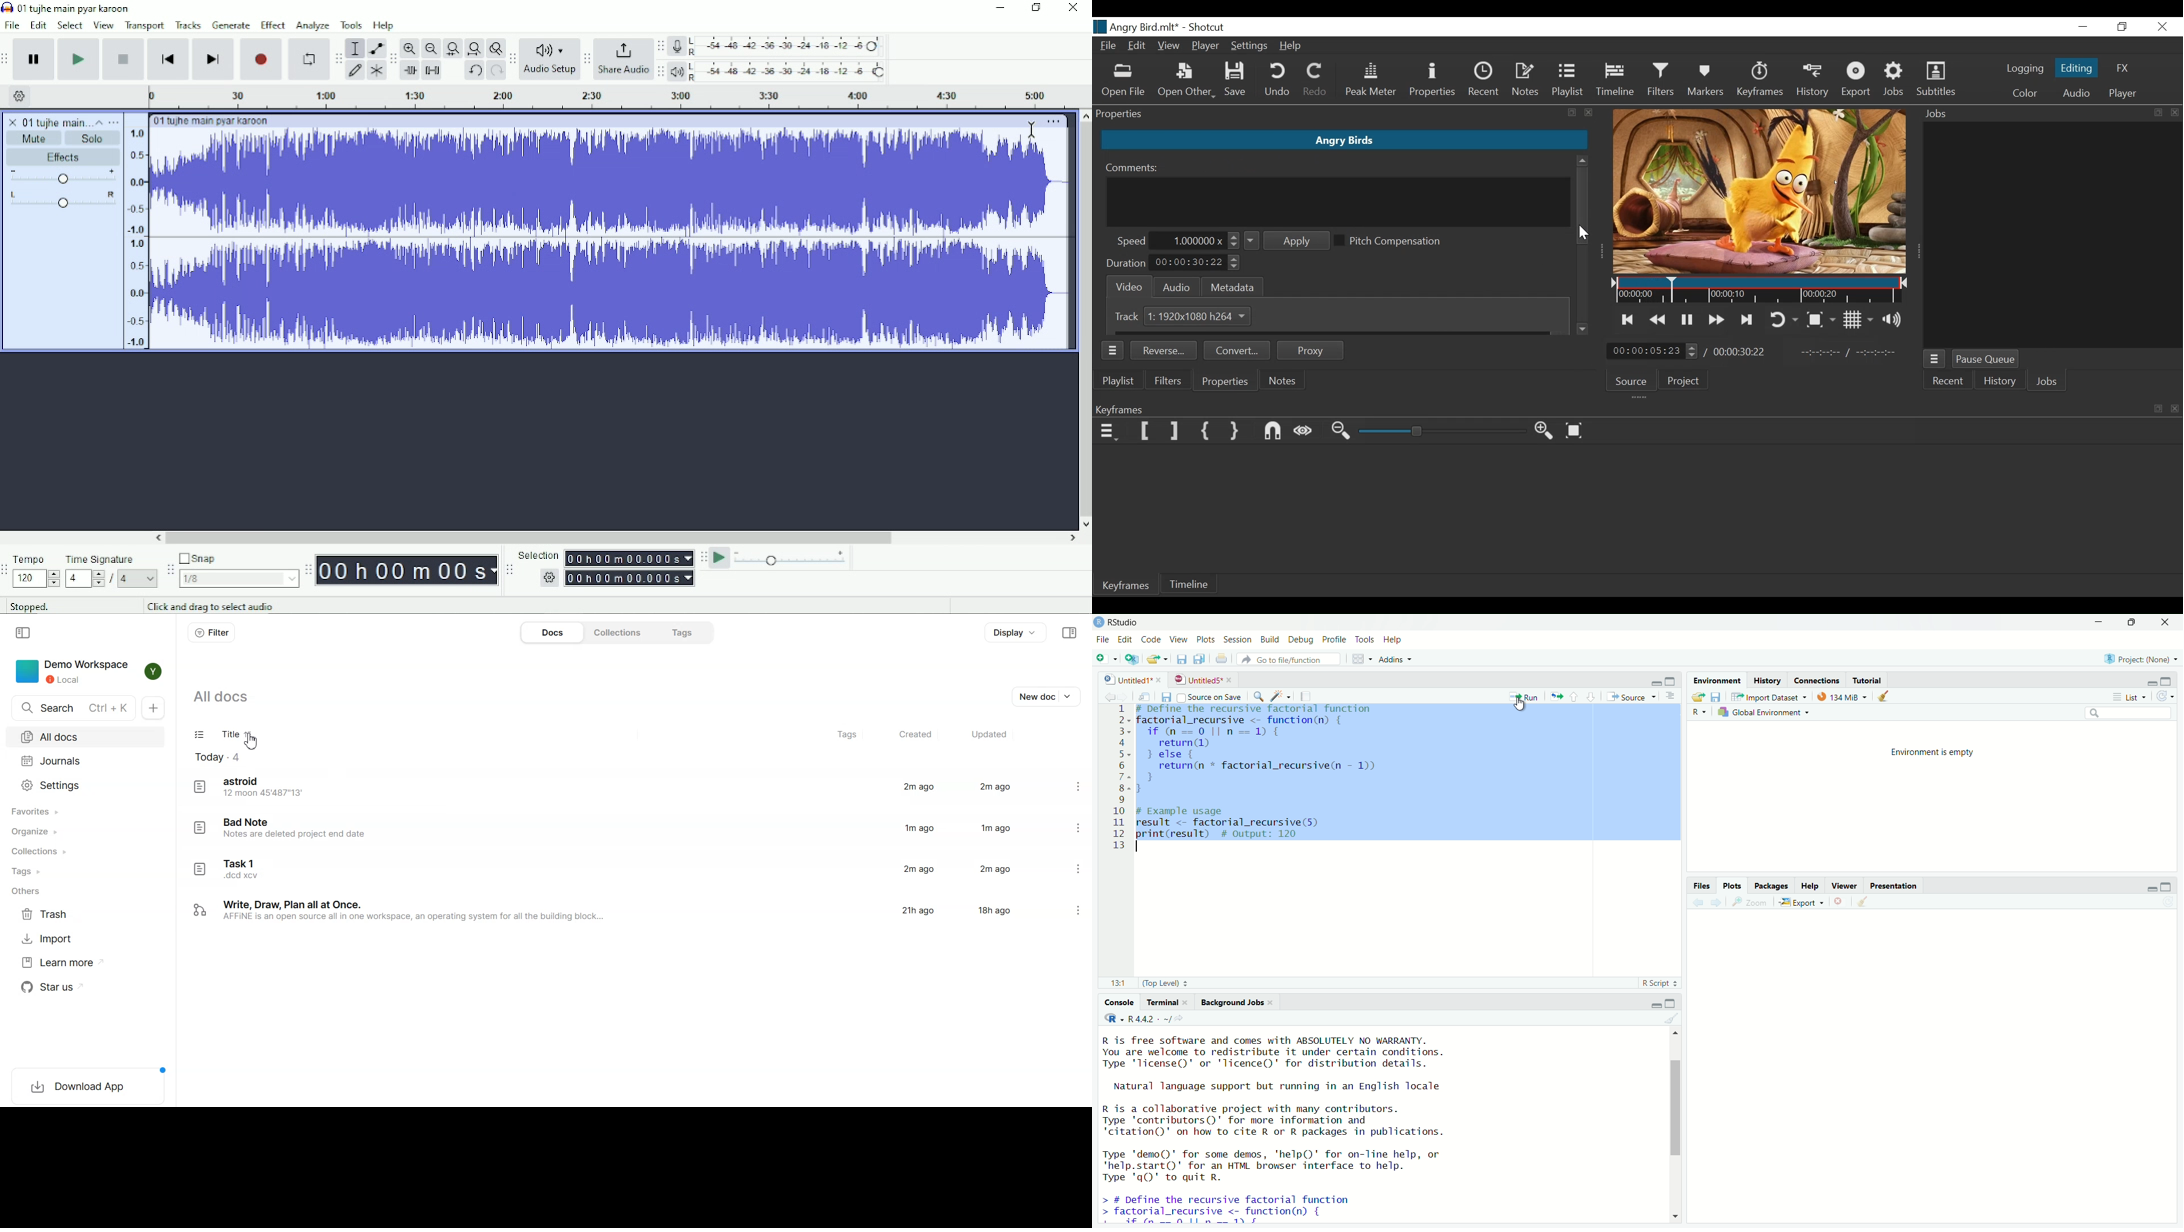  What do you see at coordinates (1174, 432) in the screenshot?
I see `Set Filter last` at bounding box center [1174, 432].